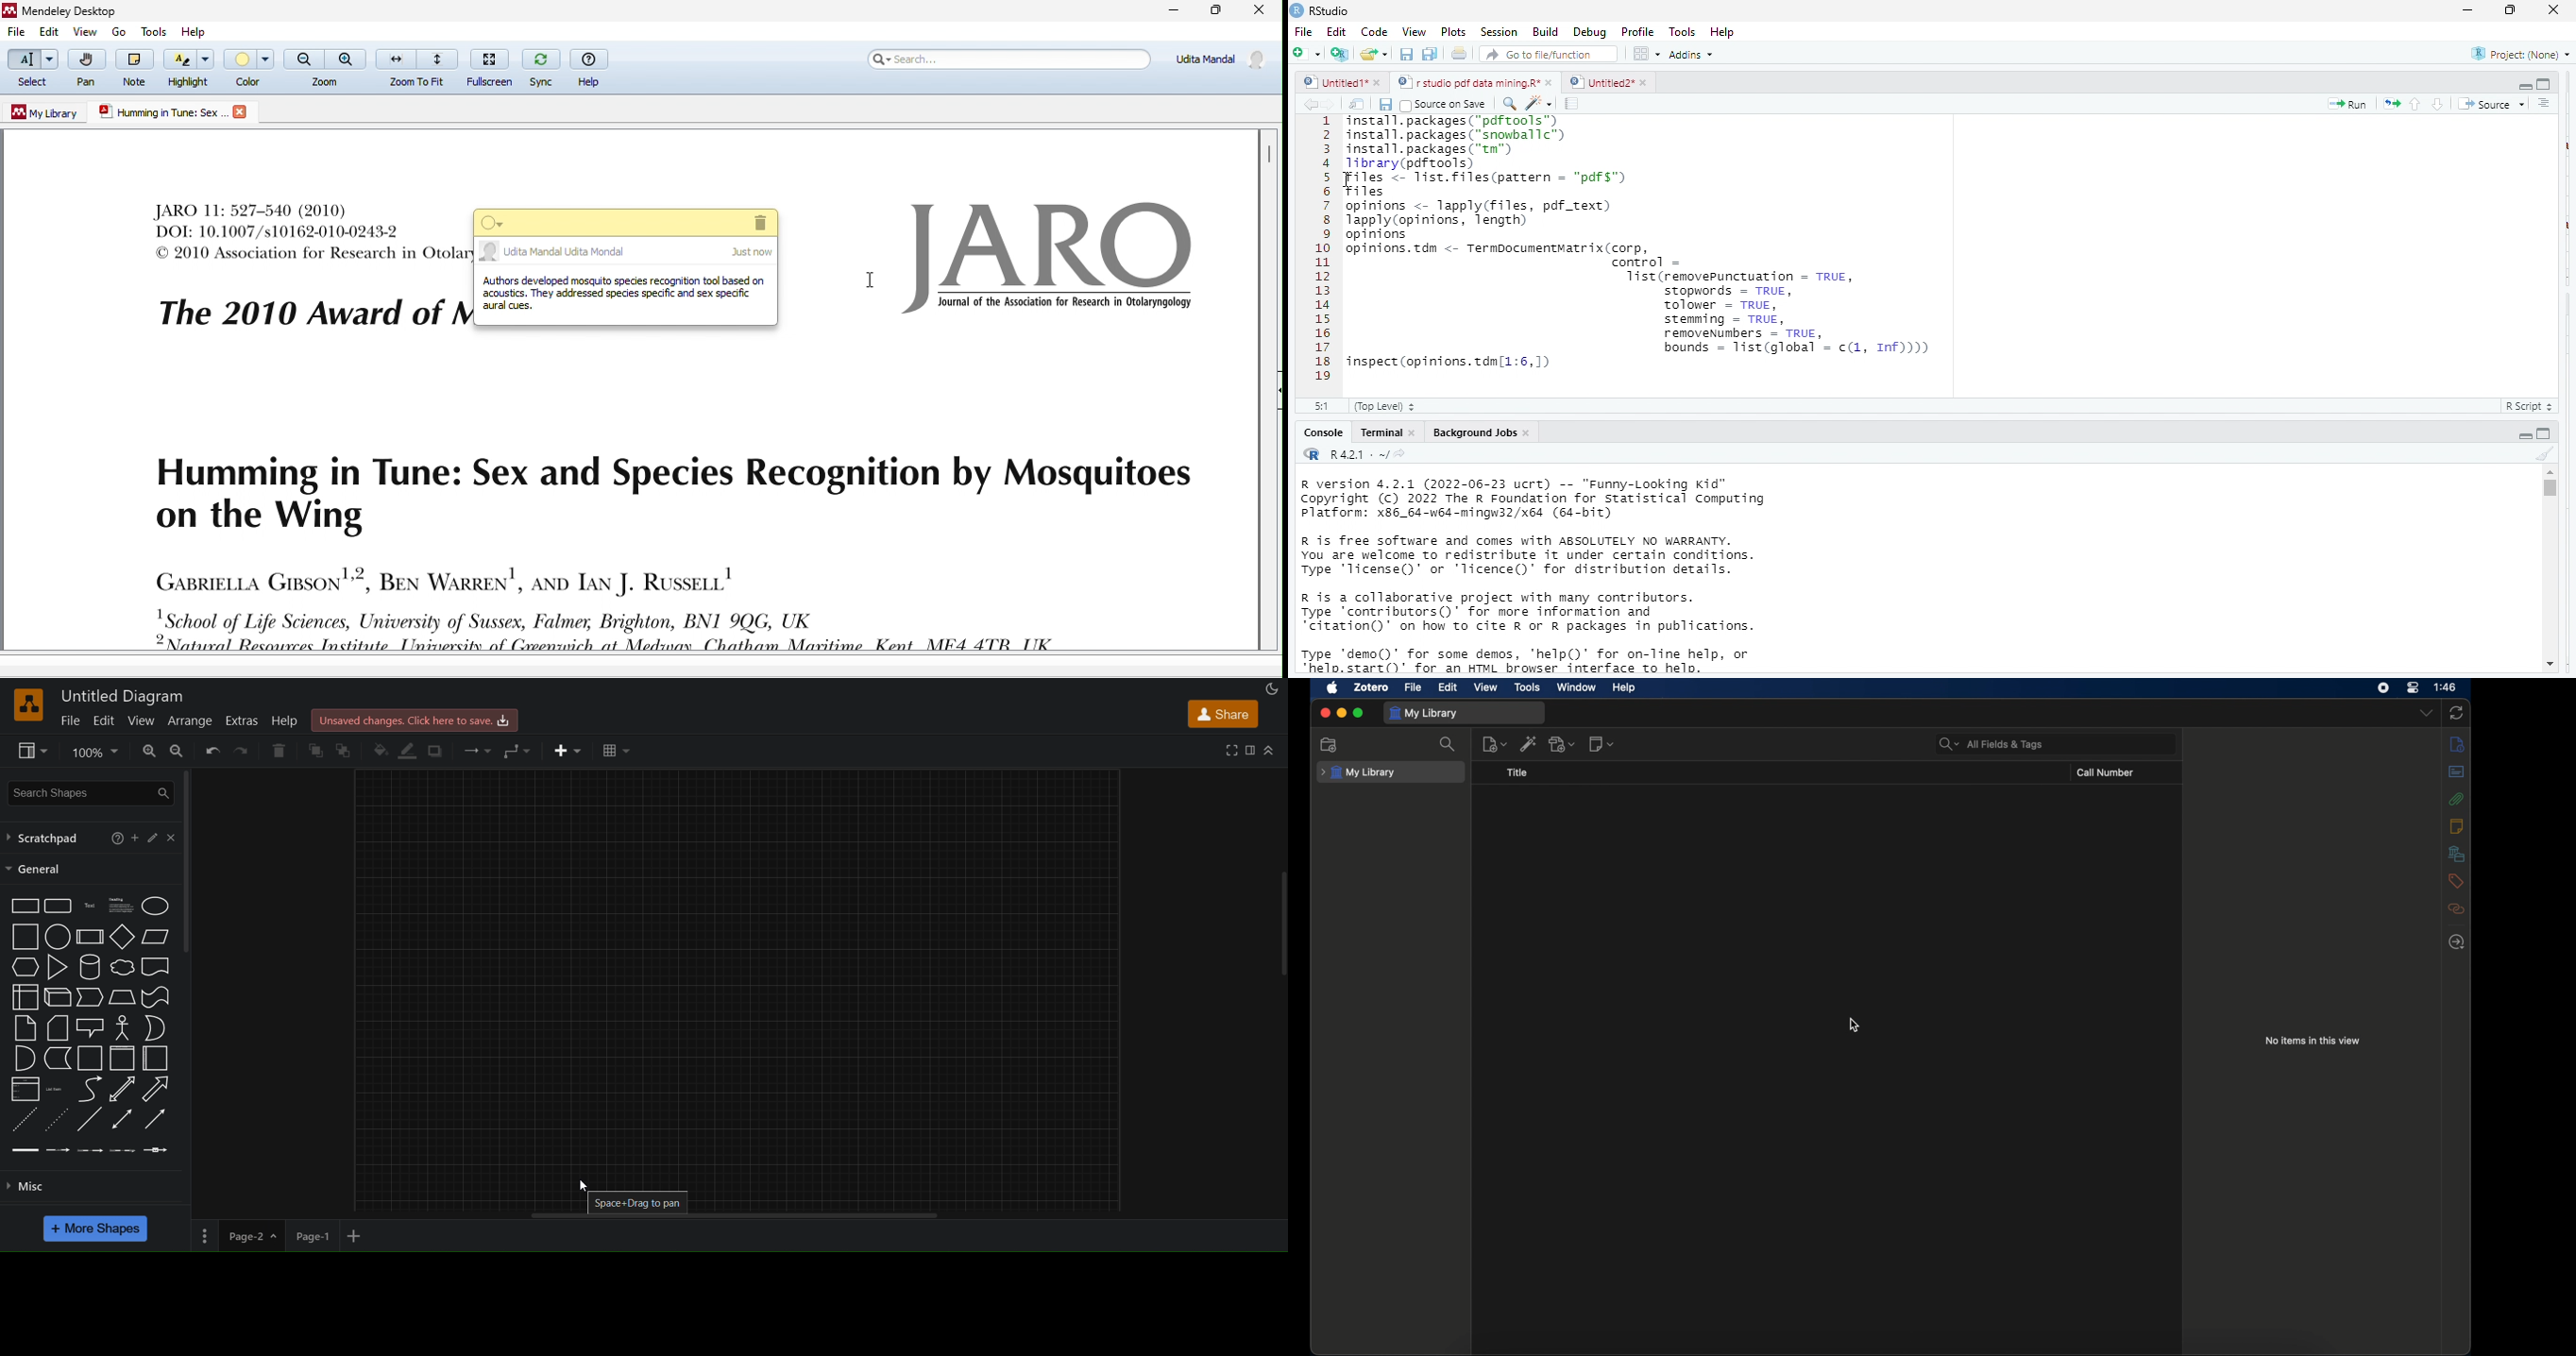 This screenshot has width=2576, height=1372. Describe the element at coordinates (1333, 83) in the screenshot. I see `untitled1` at that location.